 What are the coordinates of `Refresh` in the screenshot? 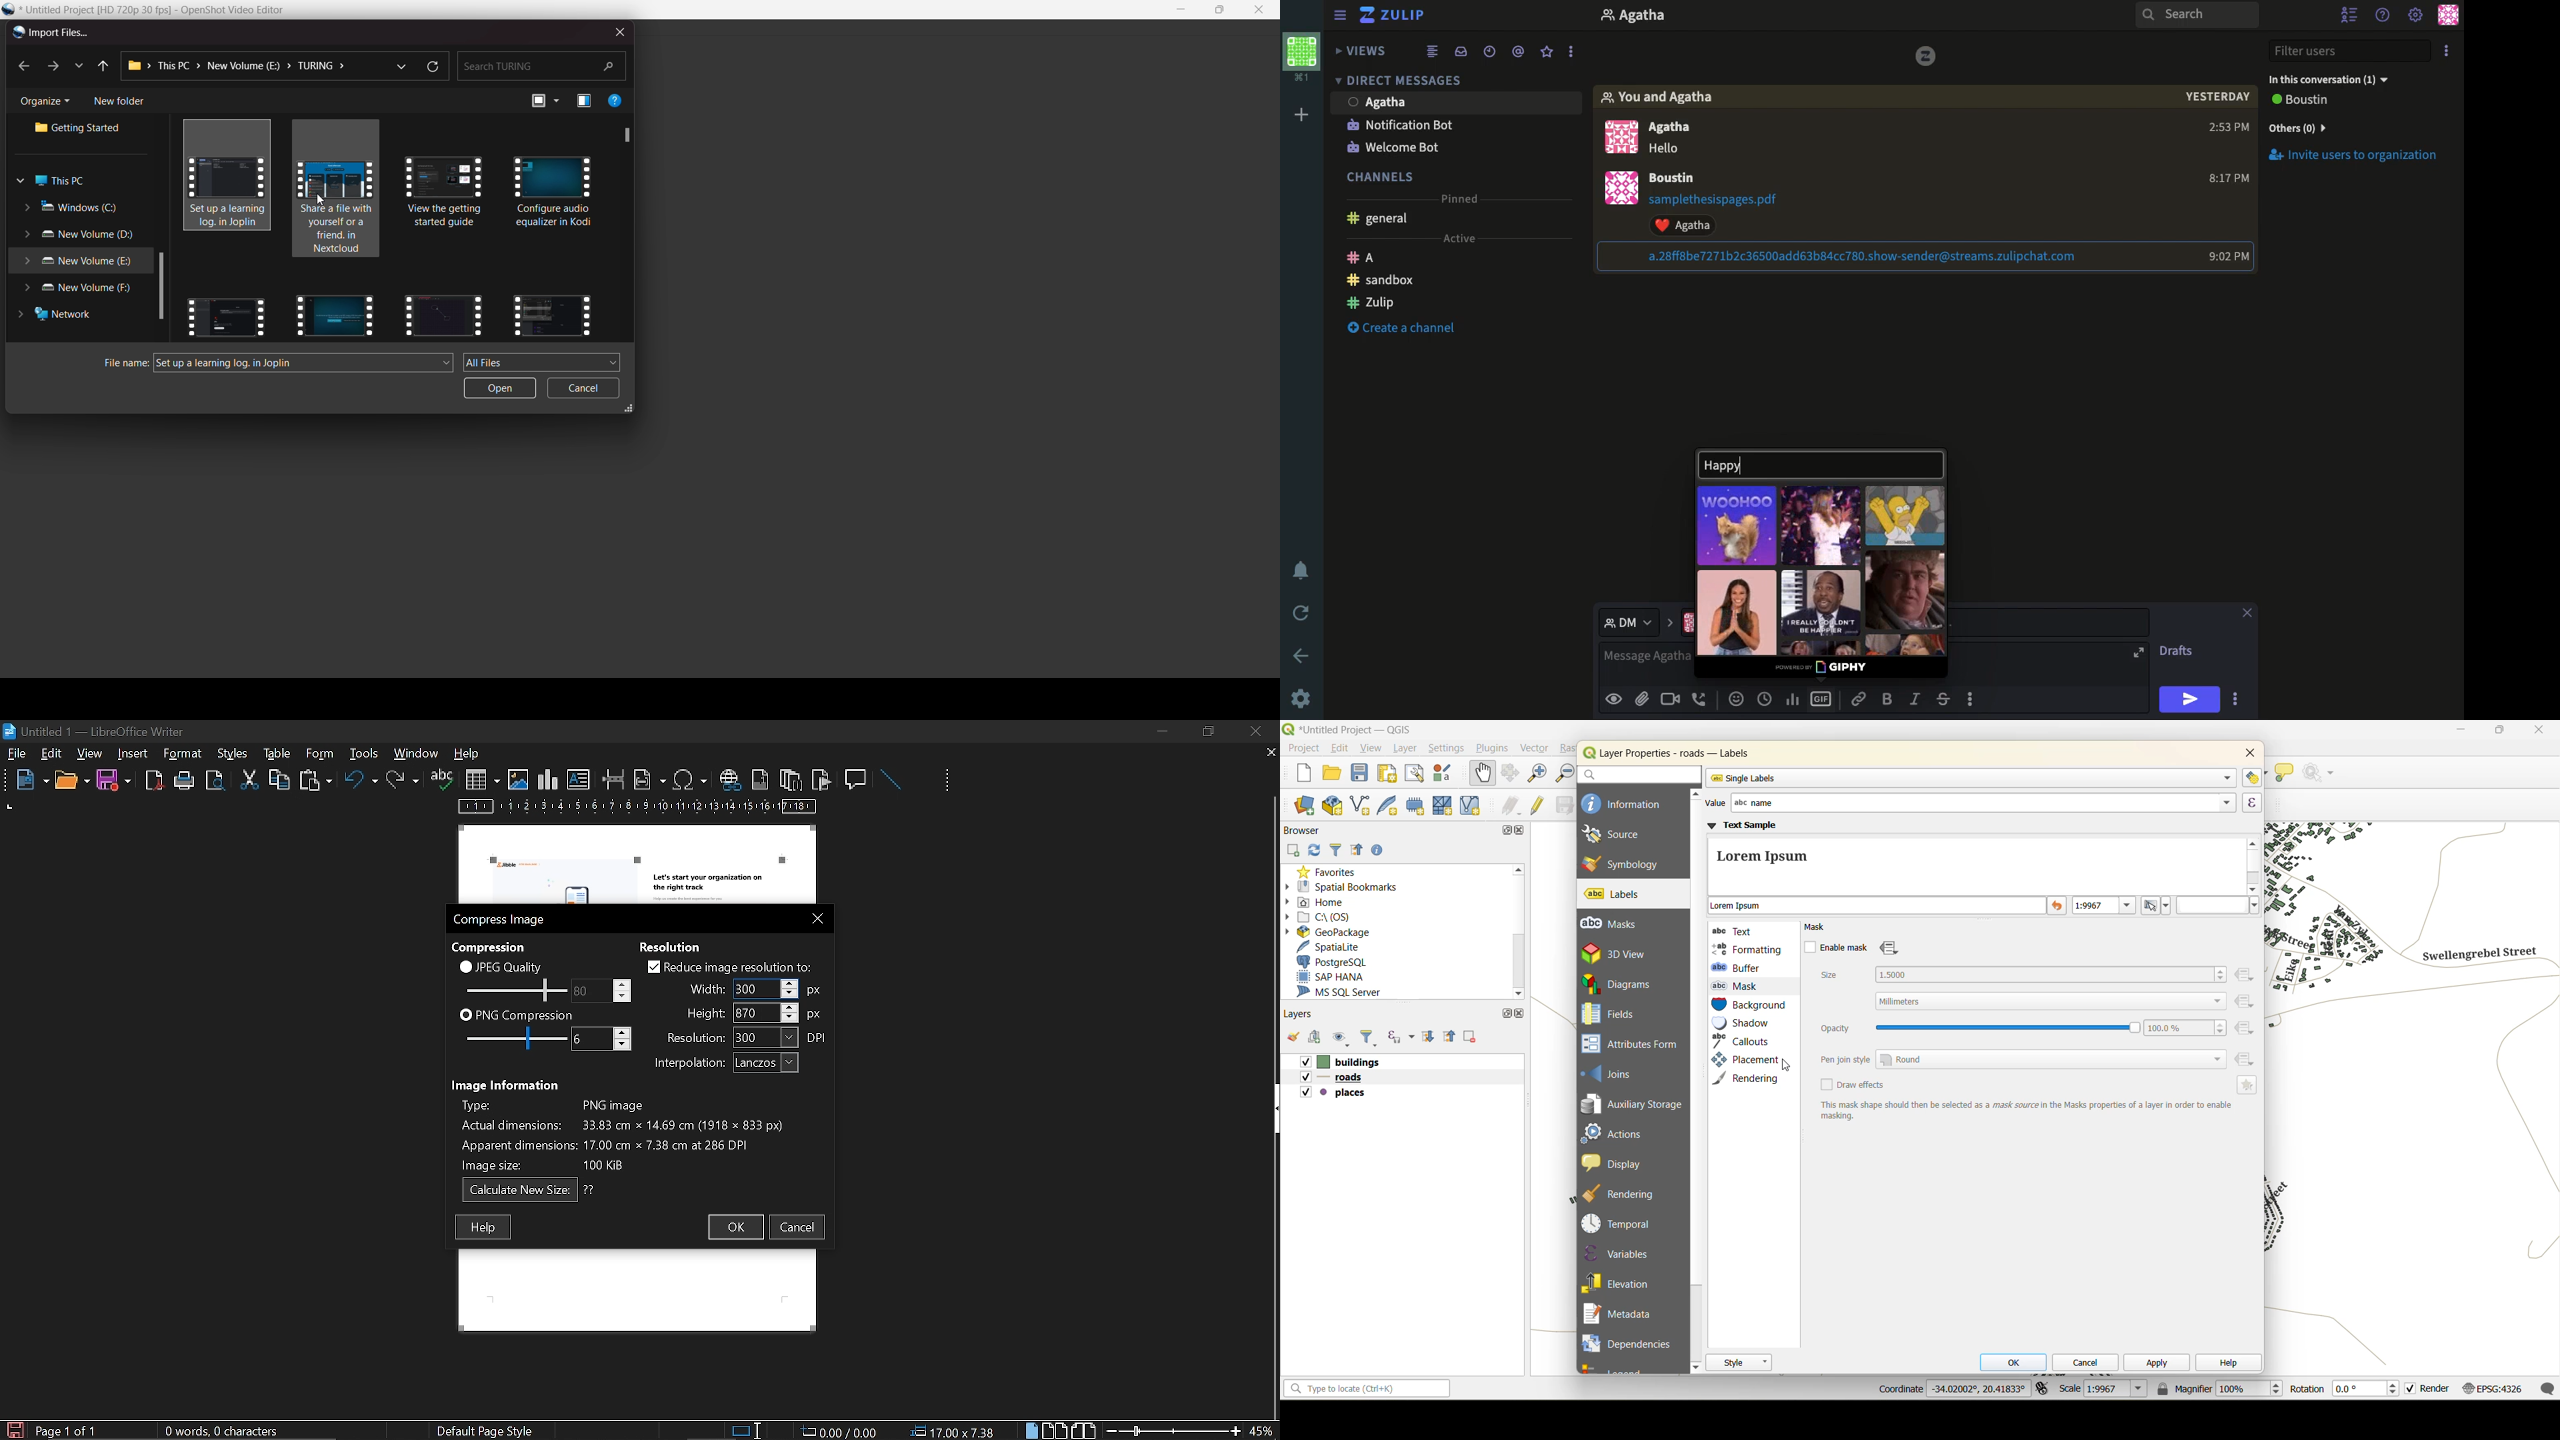 It's located at (1301, 612).